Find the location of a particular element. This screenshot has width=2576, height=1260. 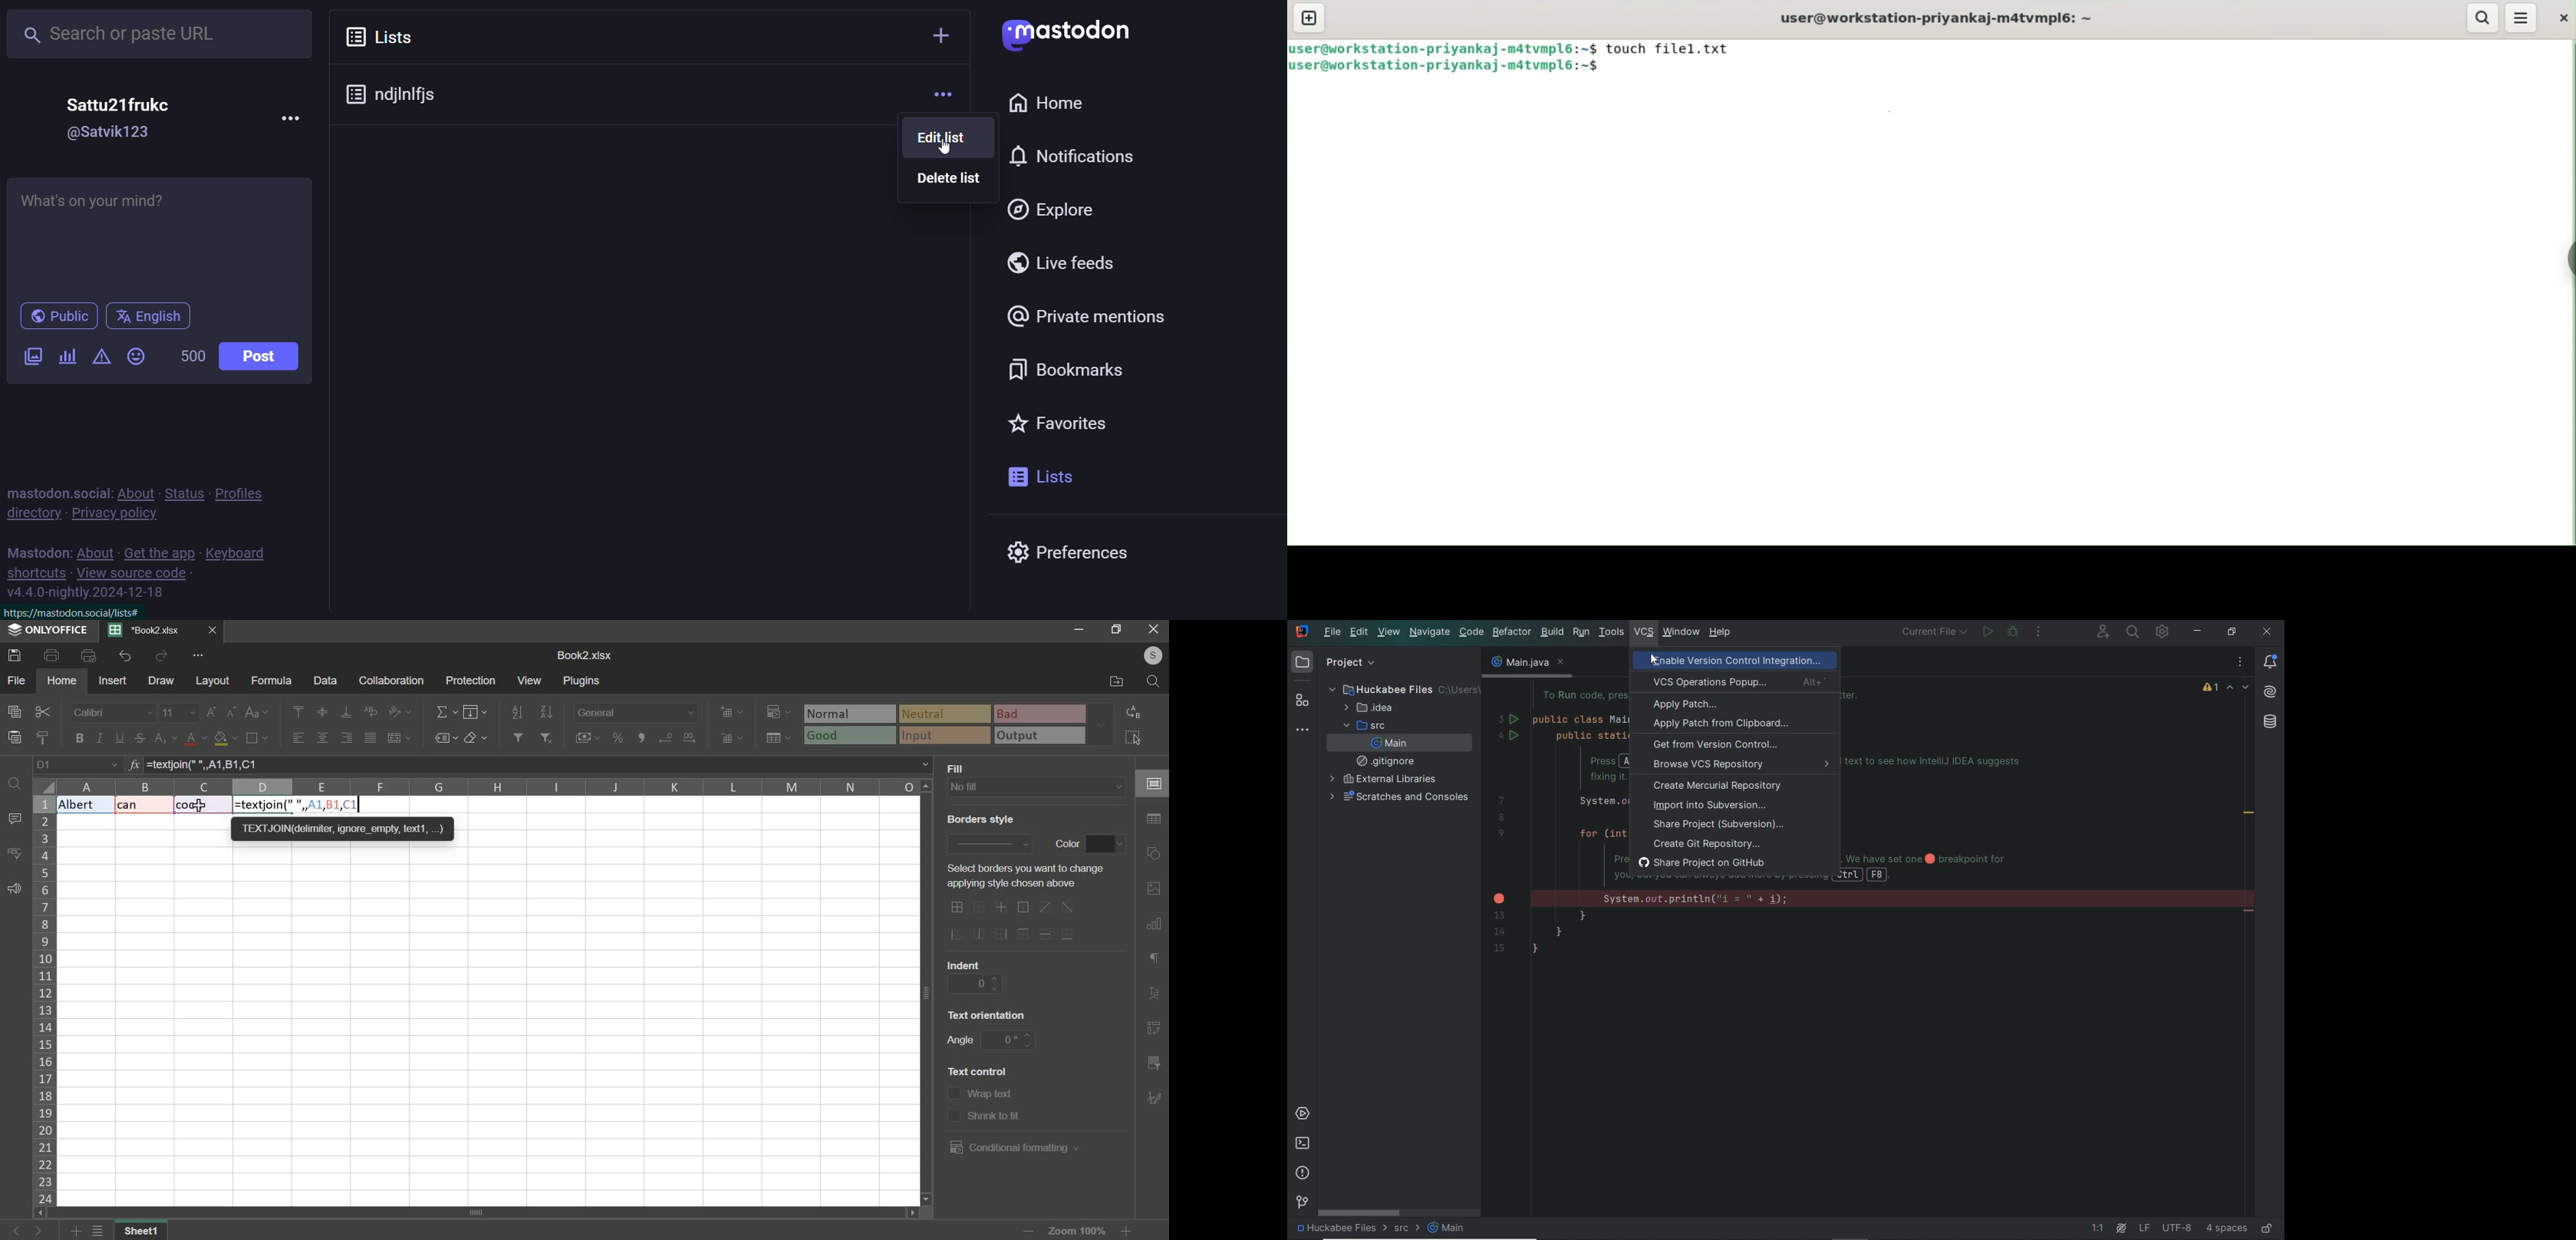

english is located at coordinates (148, 317).